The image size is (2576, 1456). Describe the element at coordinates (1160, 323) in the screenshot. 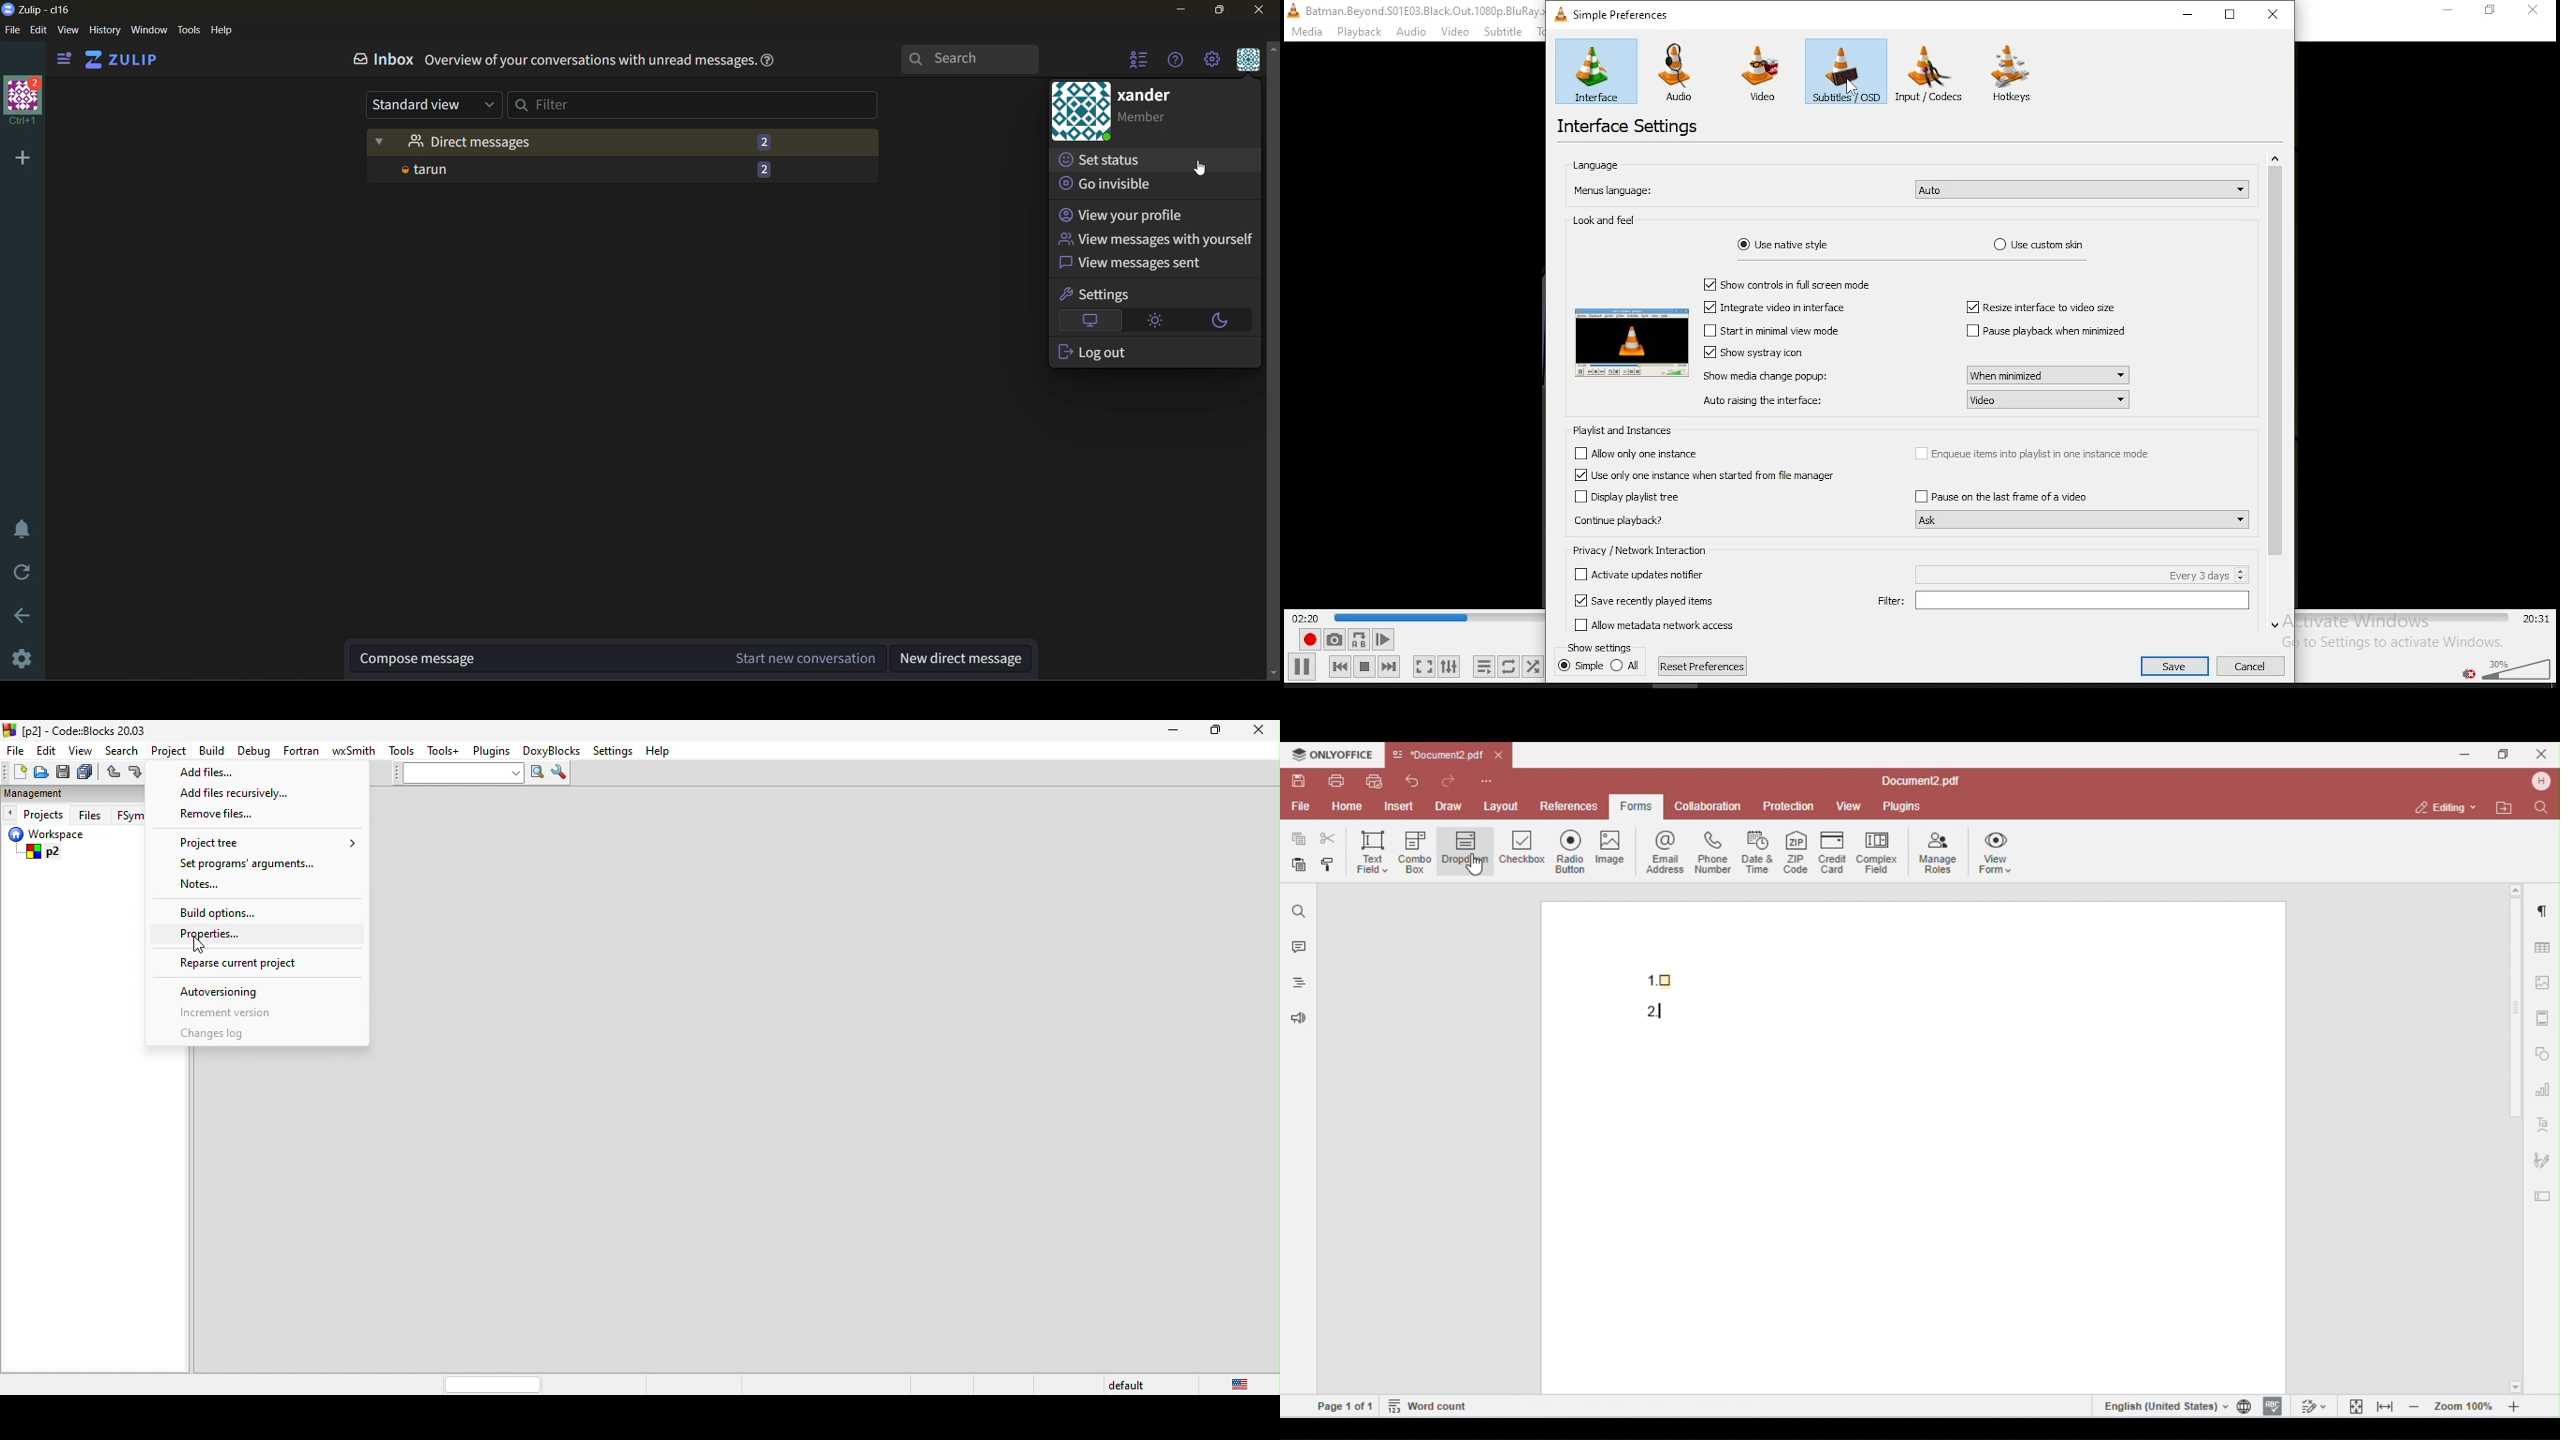

I see `light theme ` at that location.